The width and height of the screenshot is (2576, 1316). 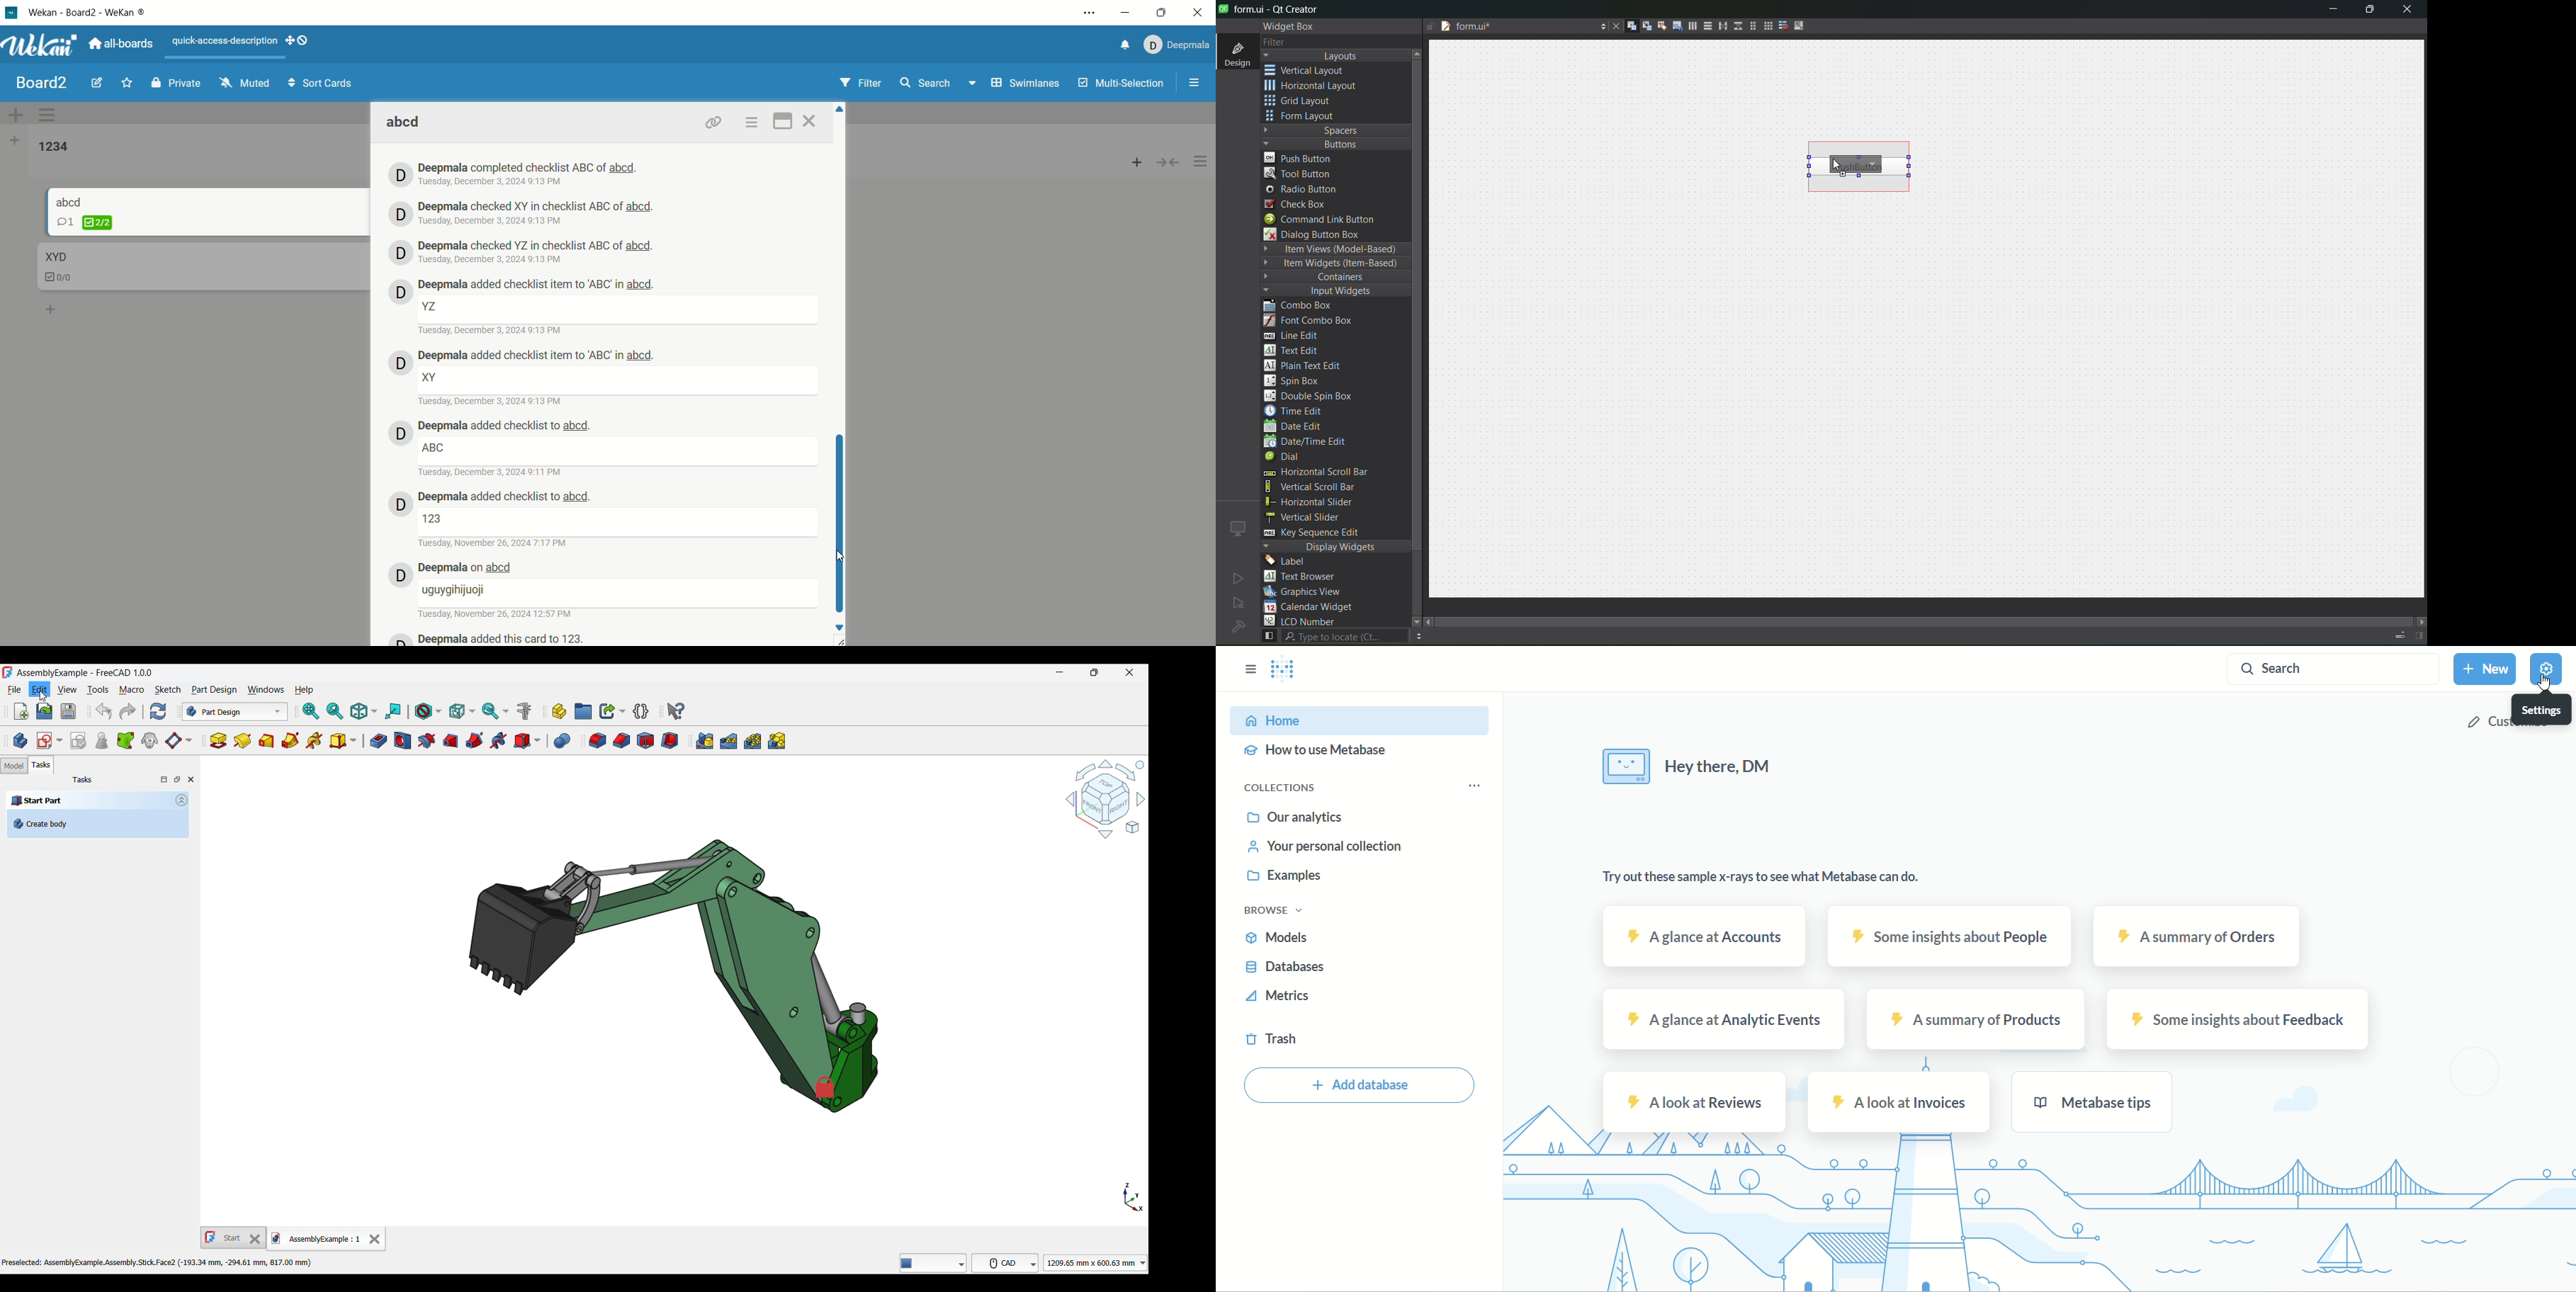 What do you see at coordinates (729, 741) in the screenshot?
I see `Linear pattern` at bounding box center [729, 741].